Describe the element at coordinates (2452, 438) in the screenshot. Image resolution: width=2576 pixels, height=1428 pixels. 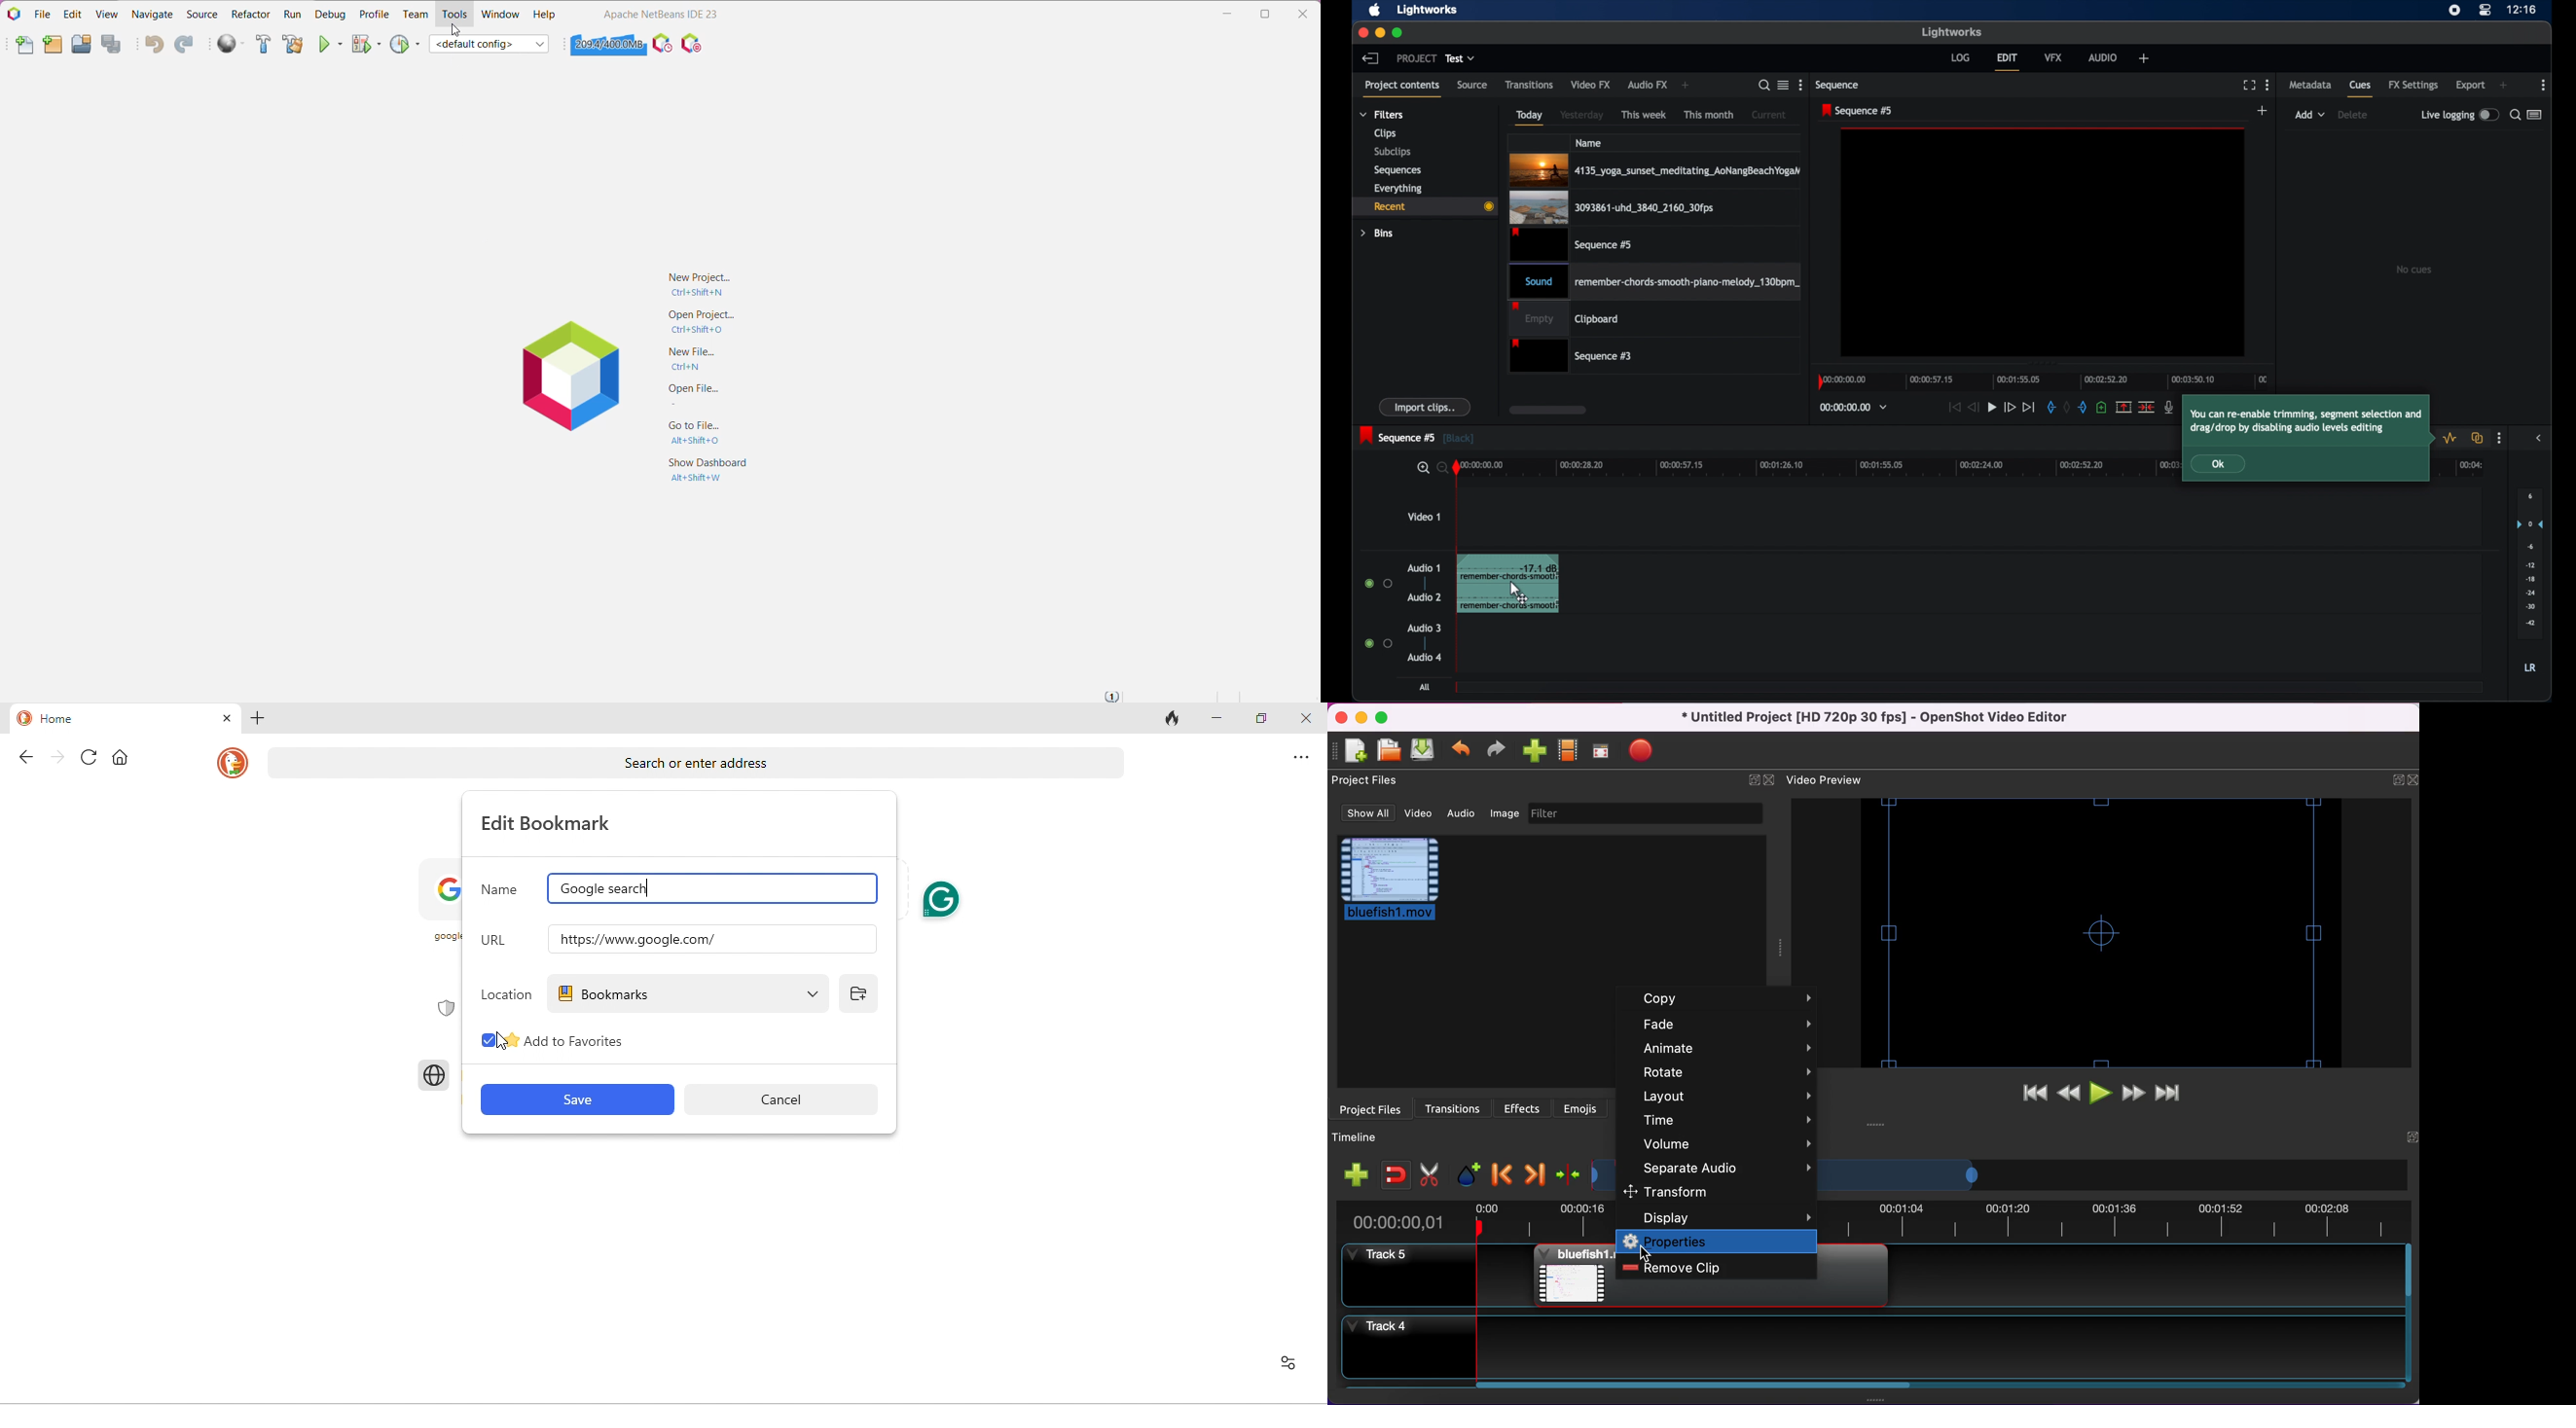
I see `toggle audio levels editing` at that location.